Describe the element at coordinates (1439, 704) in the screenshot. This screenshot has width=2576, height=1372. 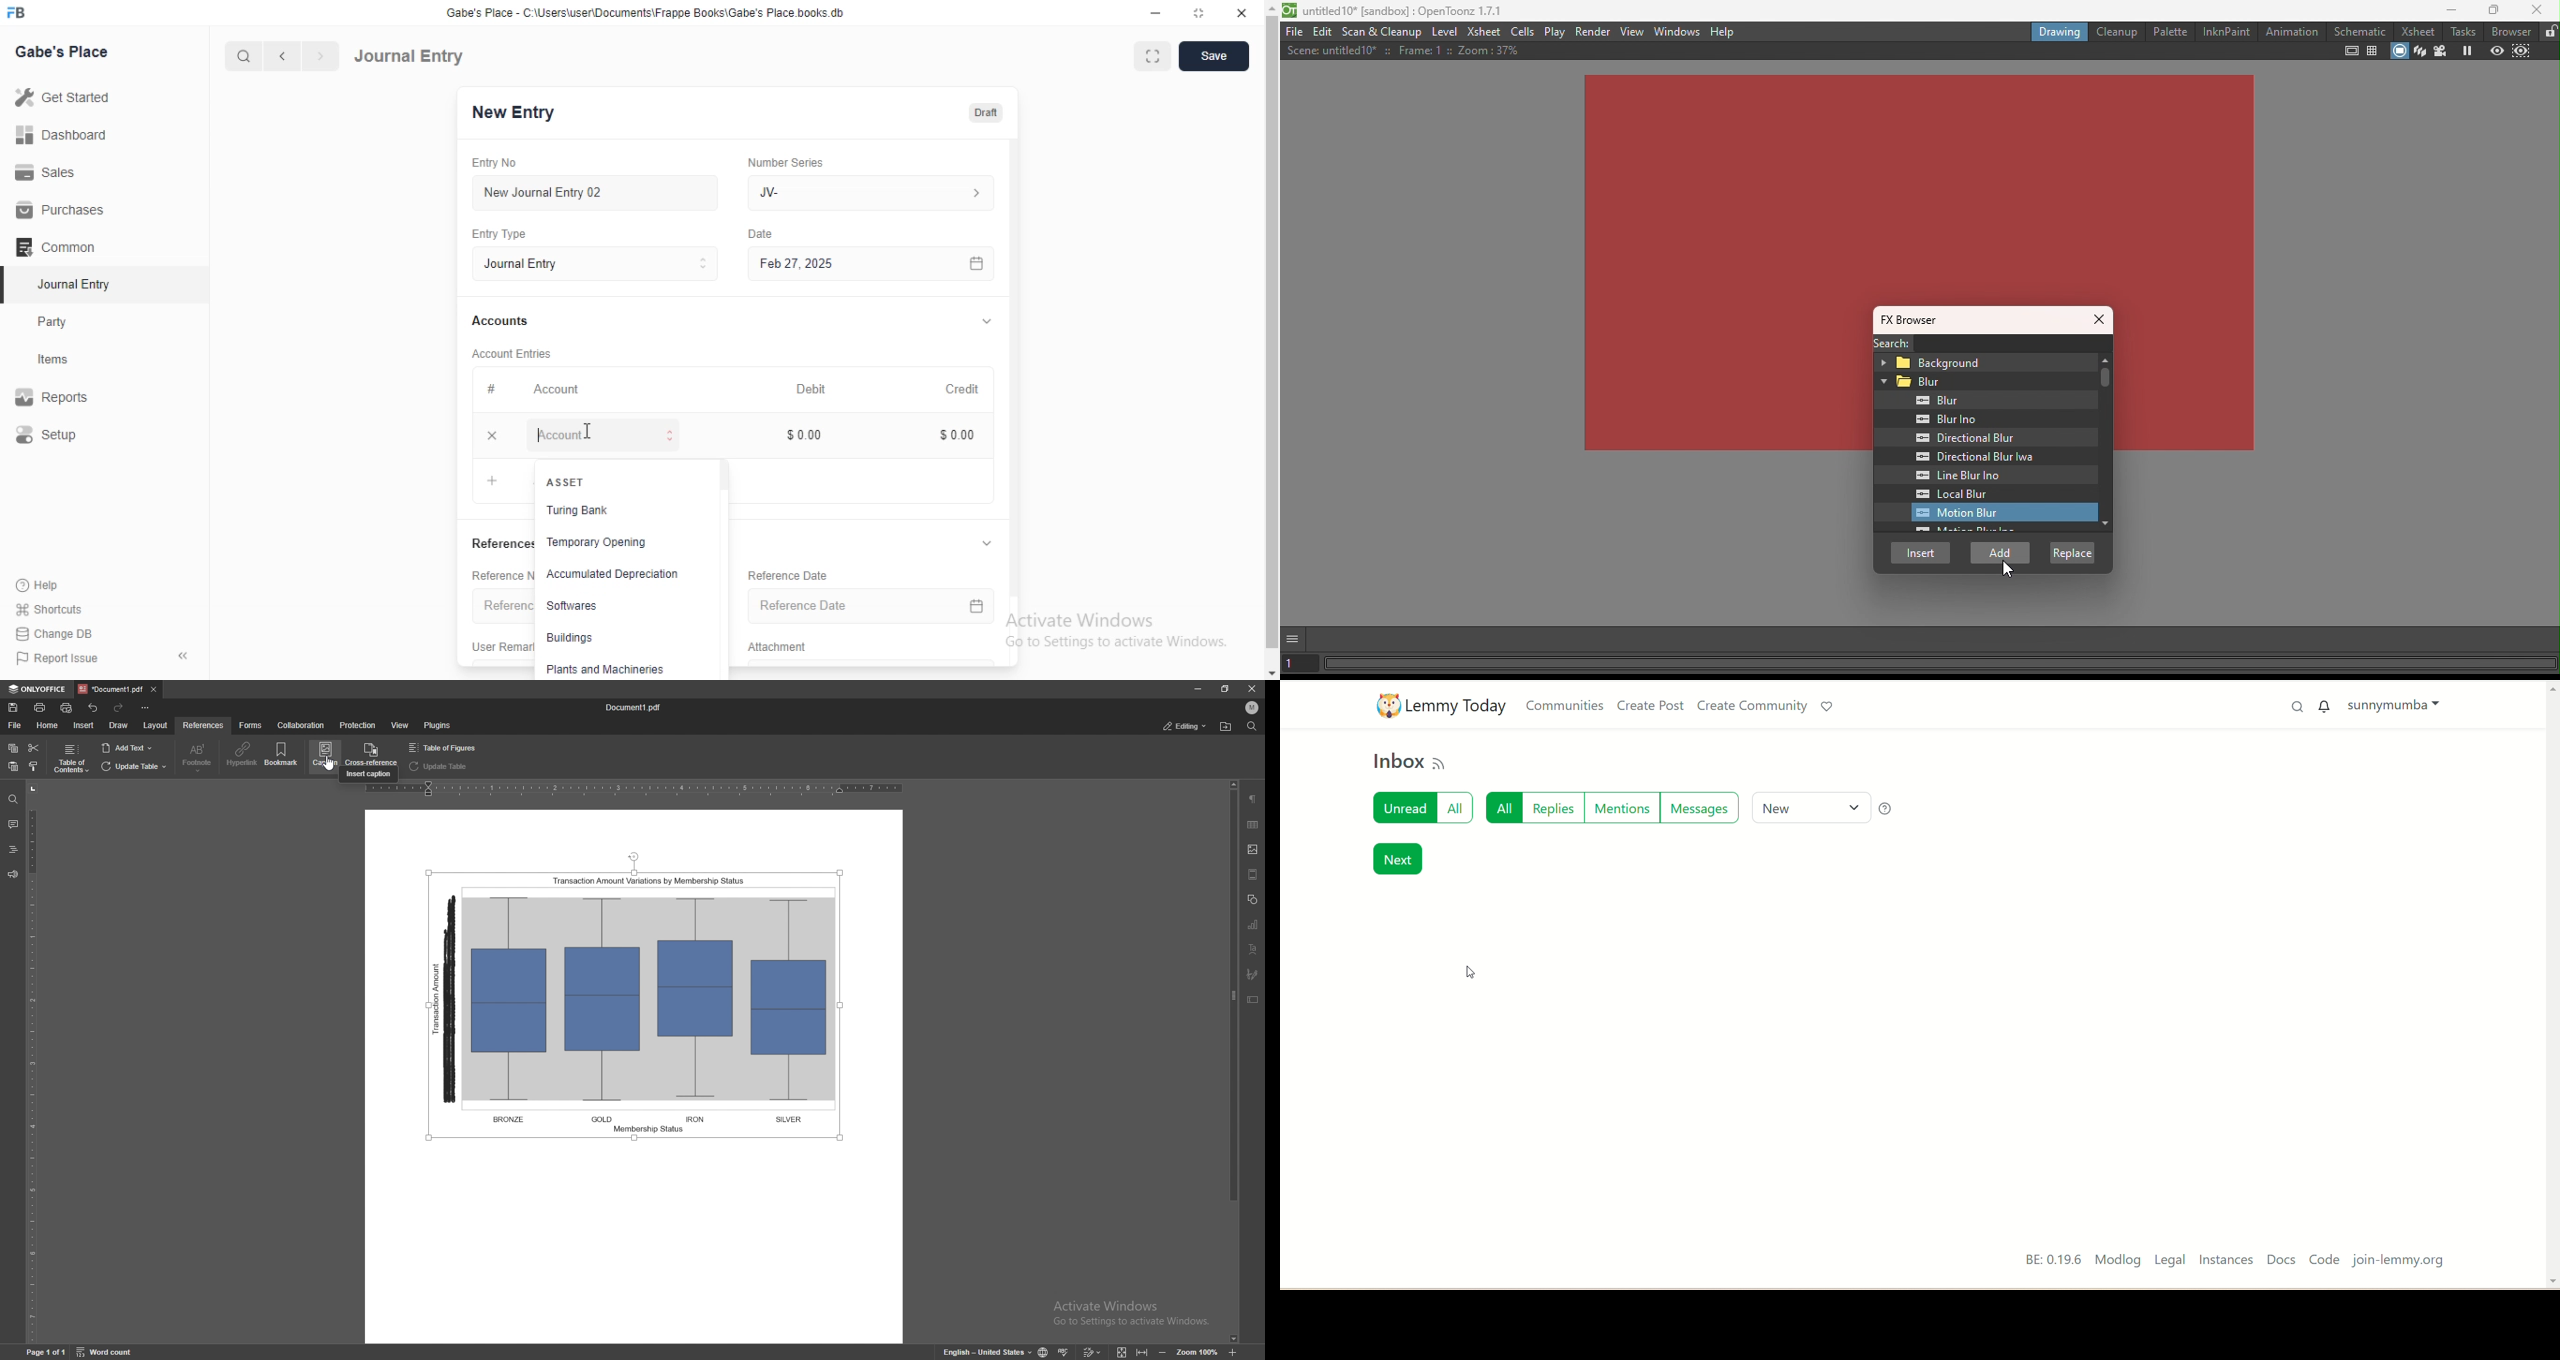
I see `lemmy today logo and name` at that location.